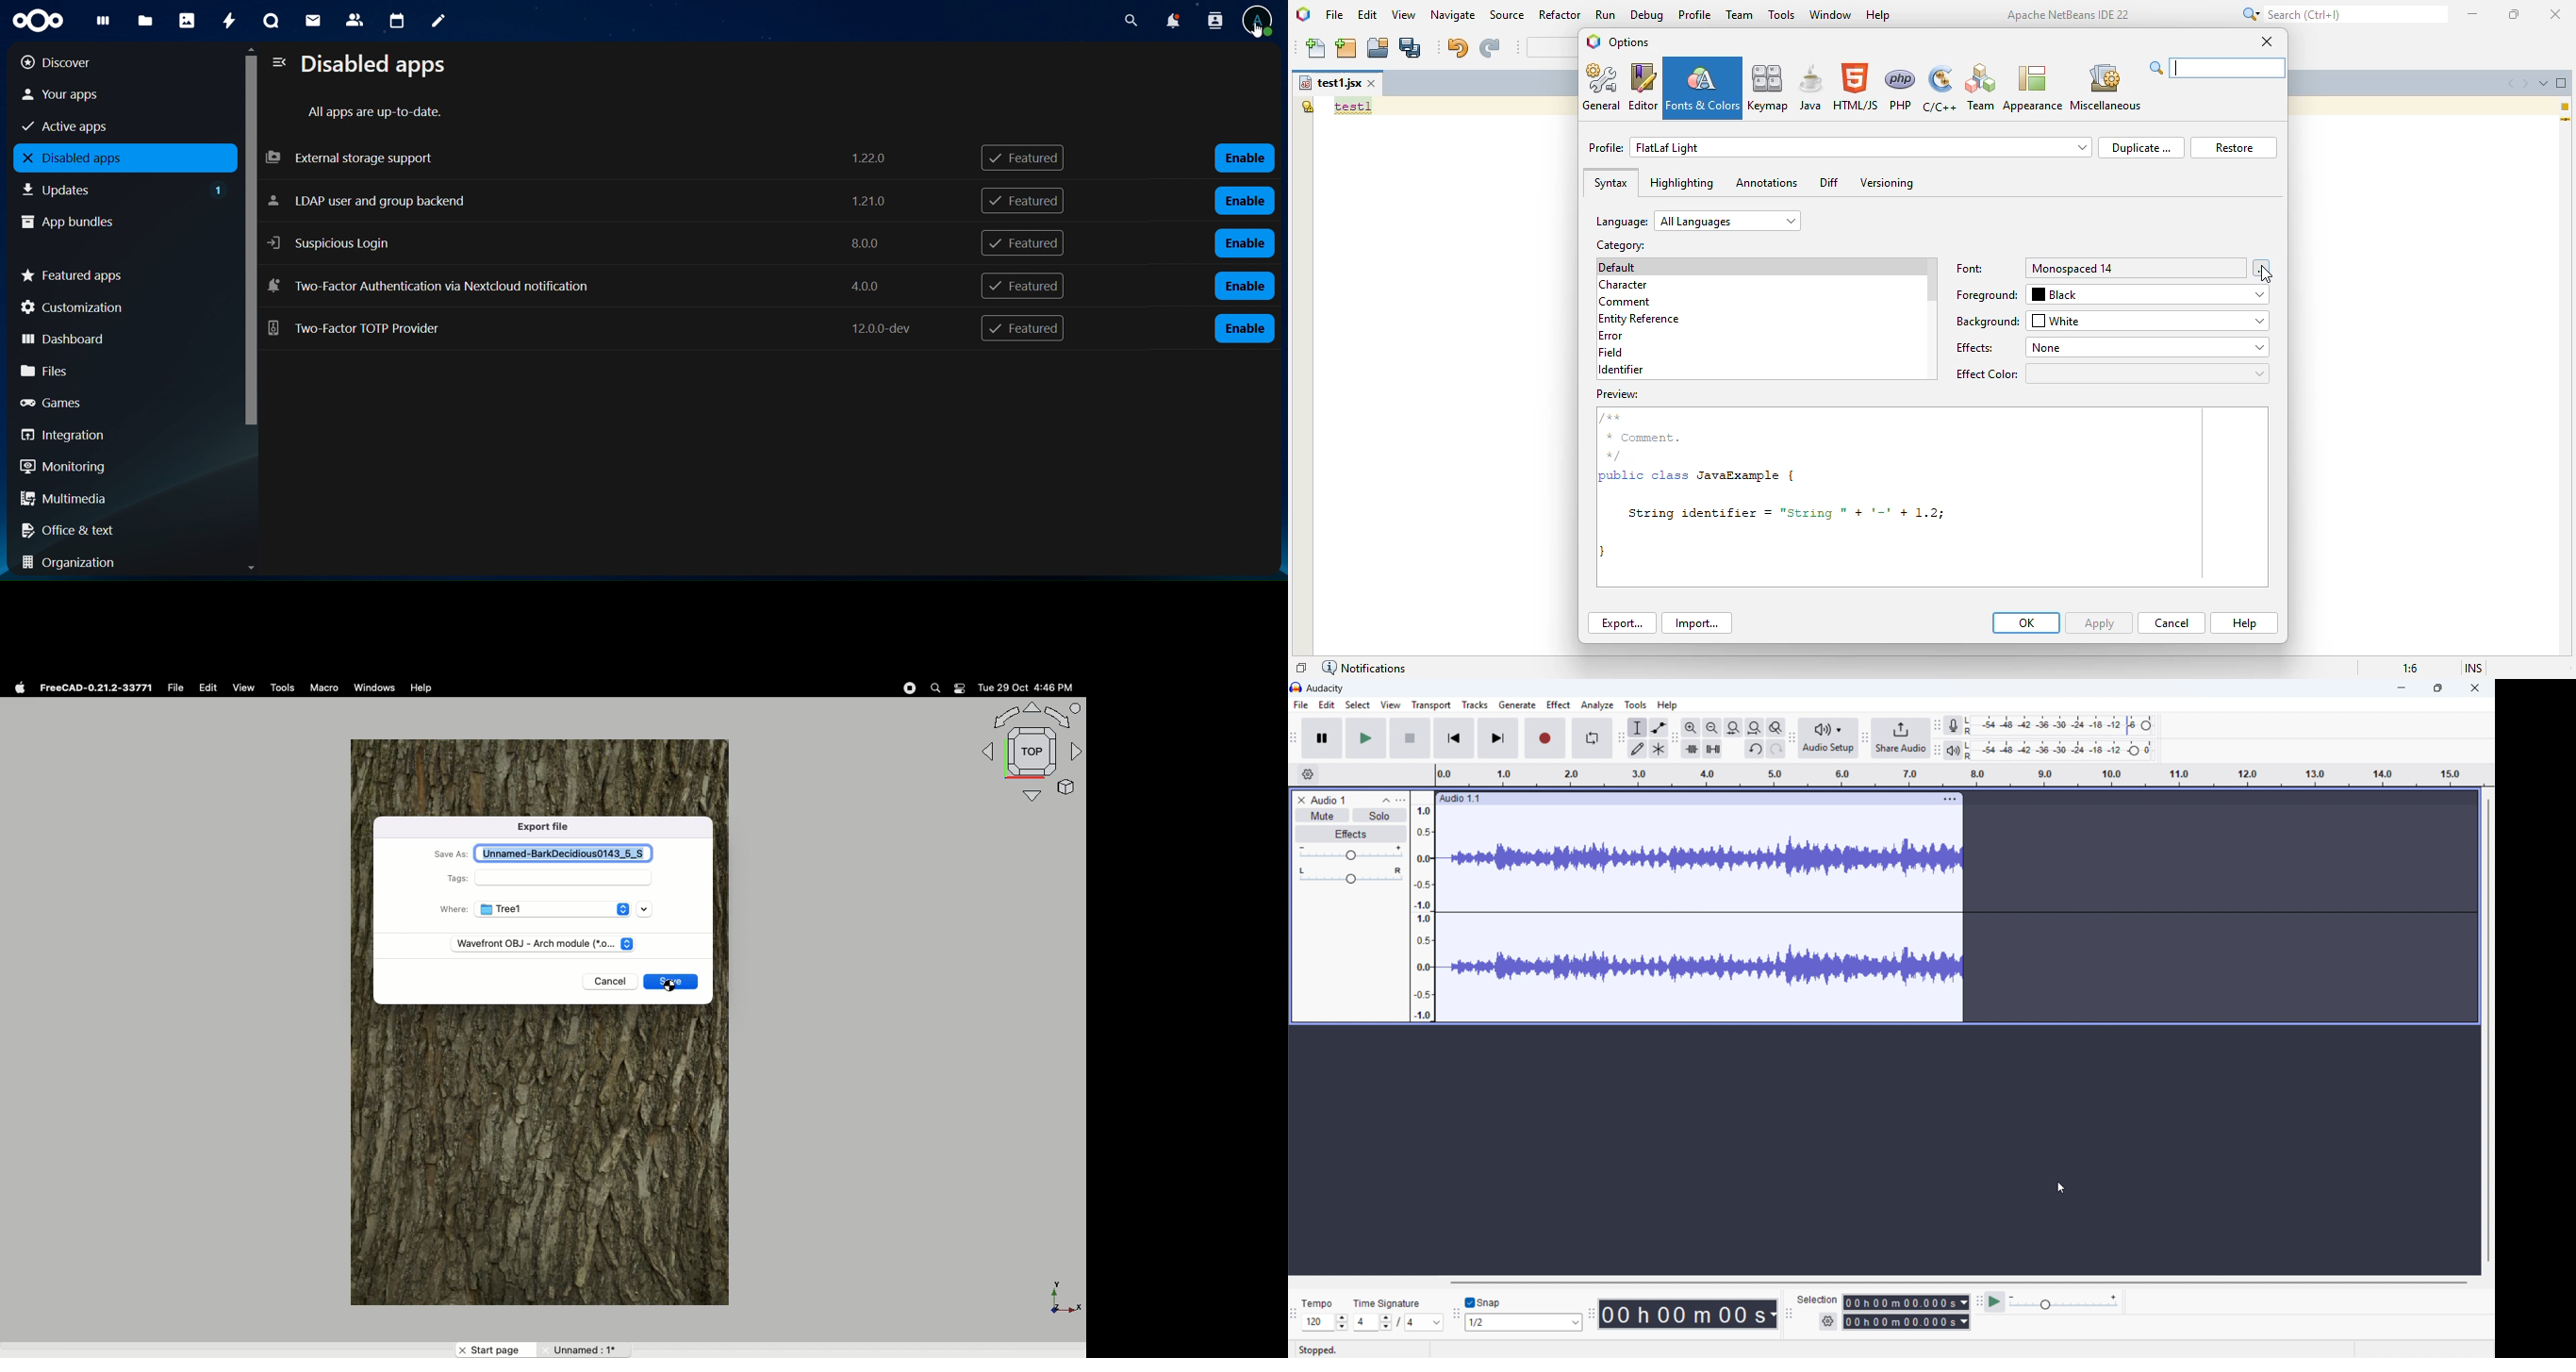  Describe the element at coordinates (2171, 622) in the screenshot. I see `cancel` at that location.